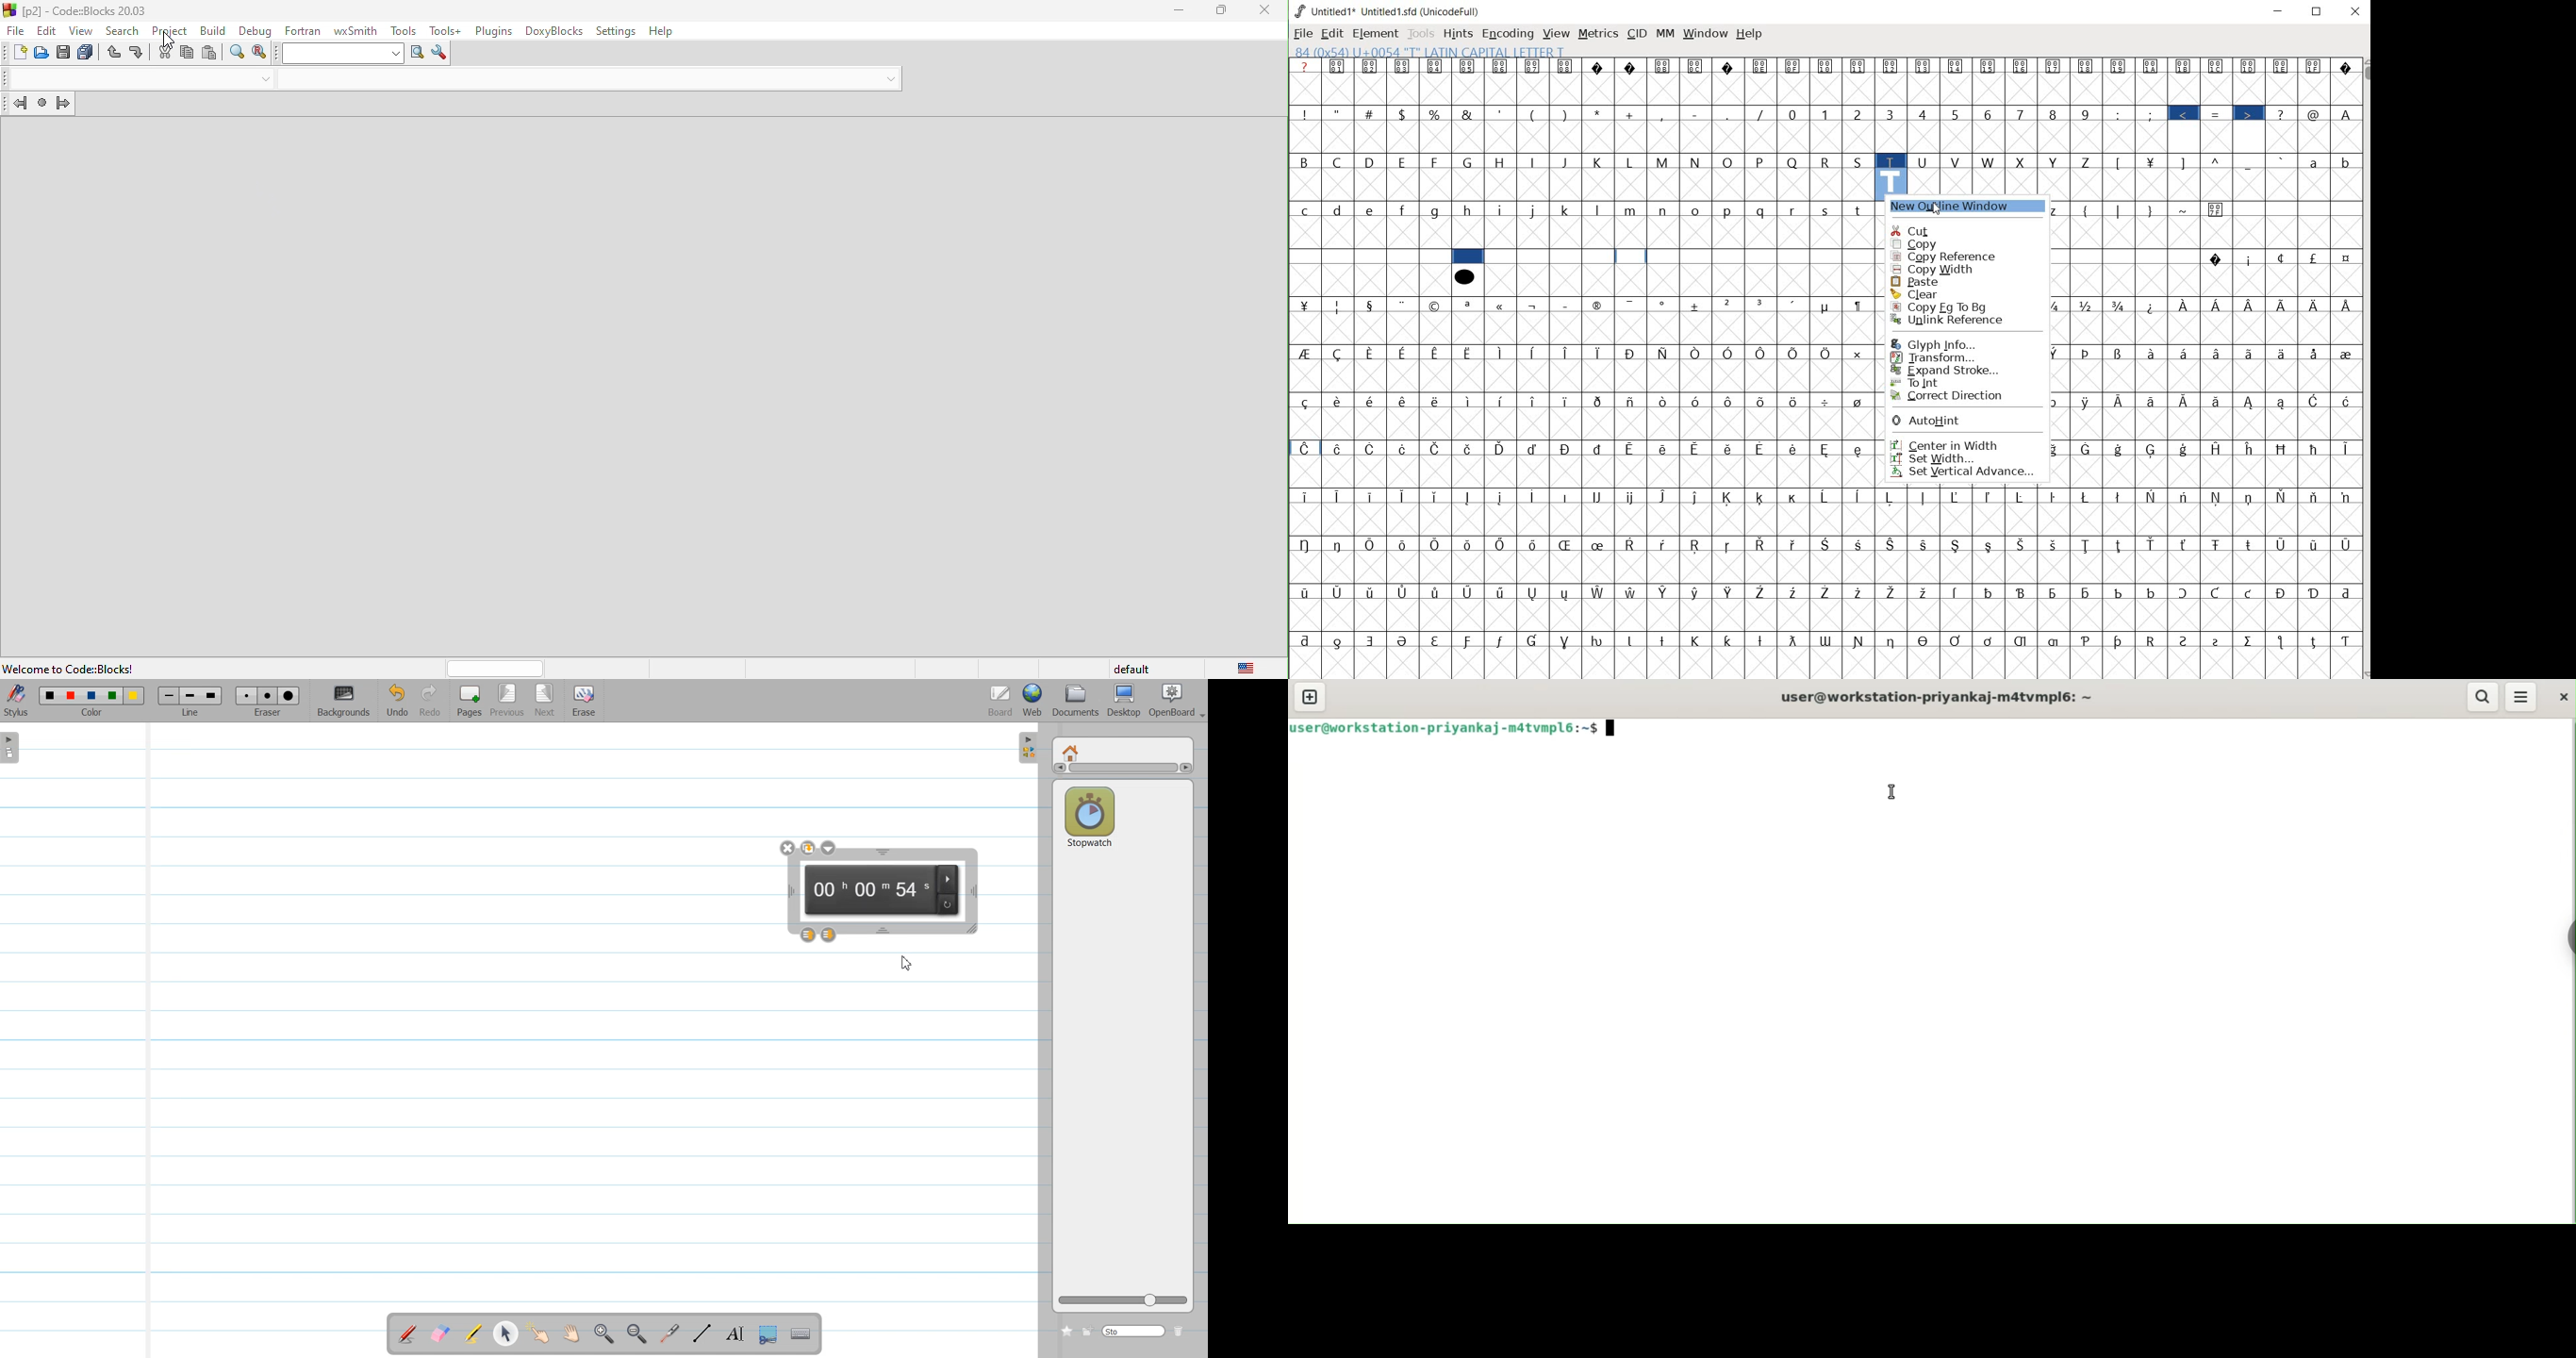 This screenshot has height=1372, width=2576. What do you see at coordinates (1501, 353) in the screenshot?
I see `Symbol` at bounding box center [1501, 353].